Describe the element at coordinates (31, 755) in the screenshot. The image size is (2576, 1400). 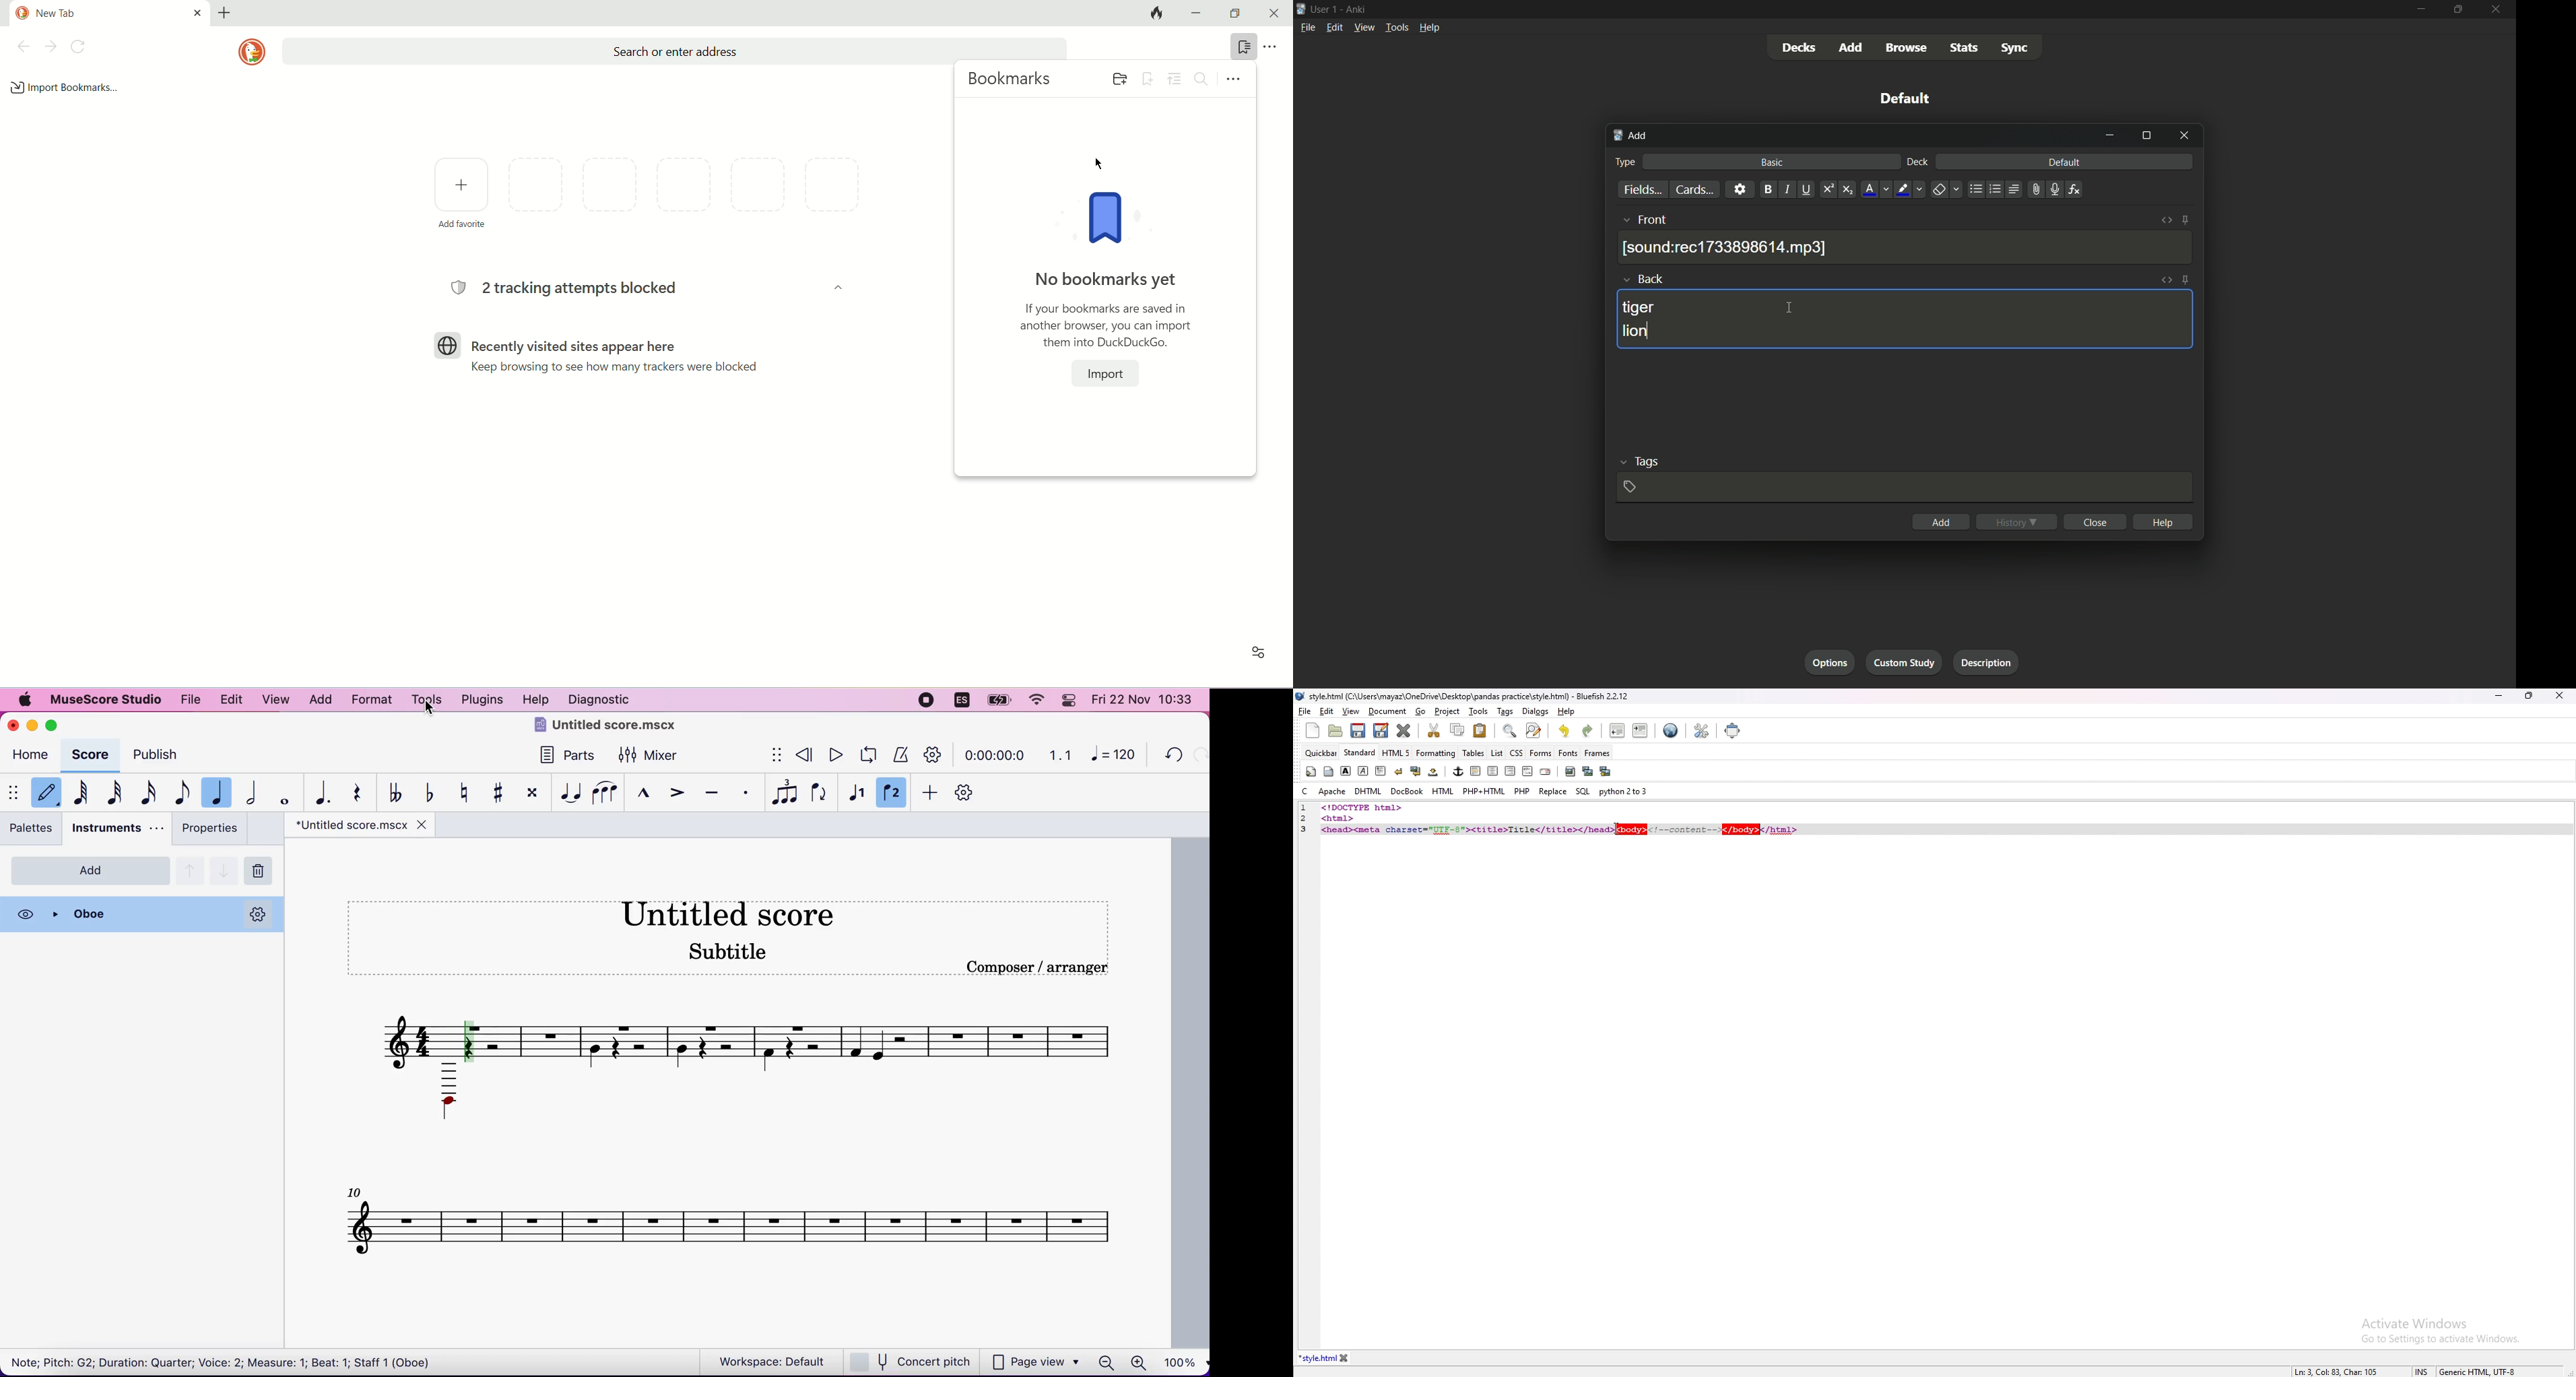
I see `home` at that location.